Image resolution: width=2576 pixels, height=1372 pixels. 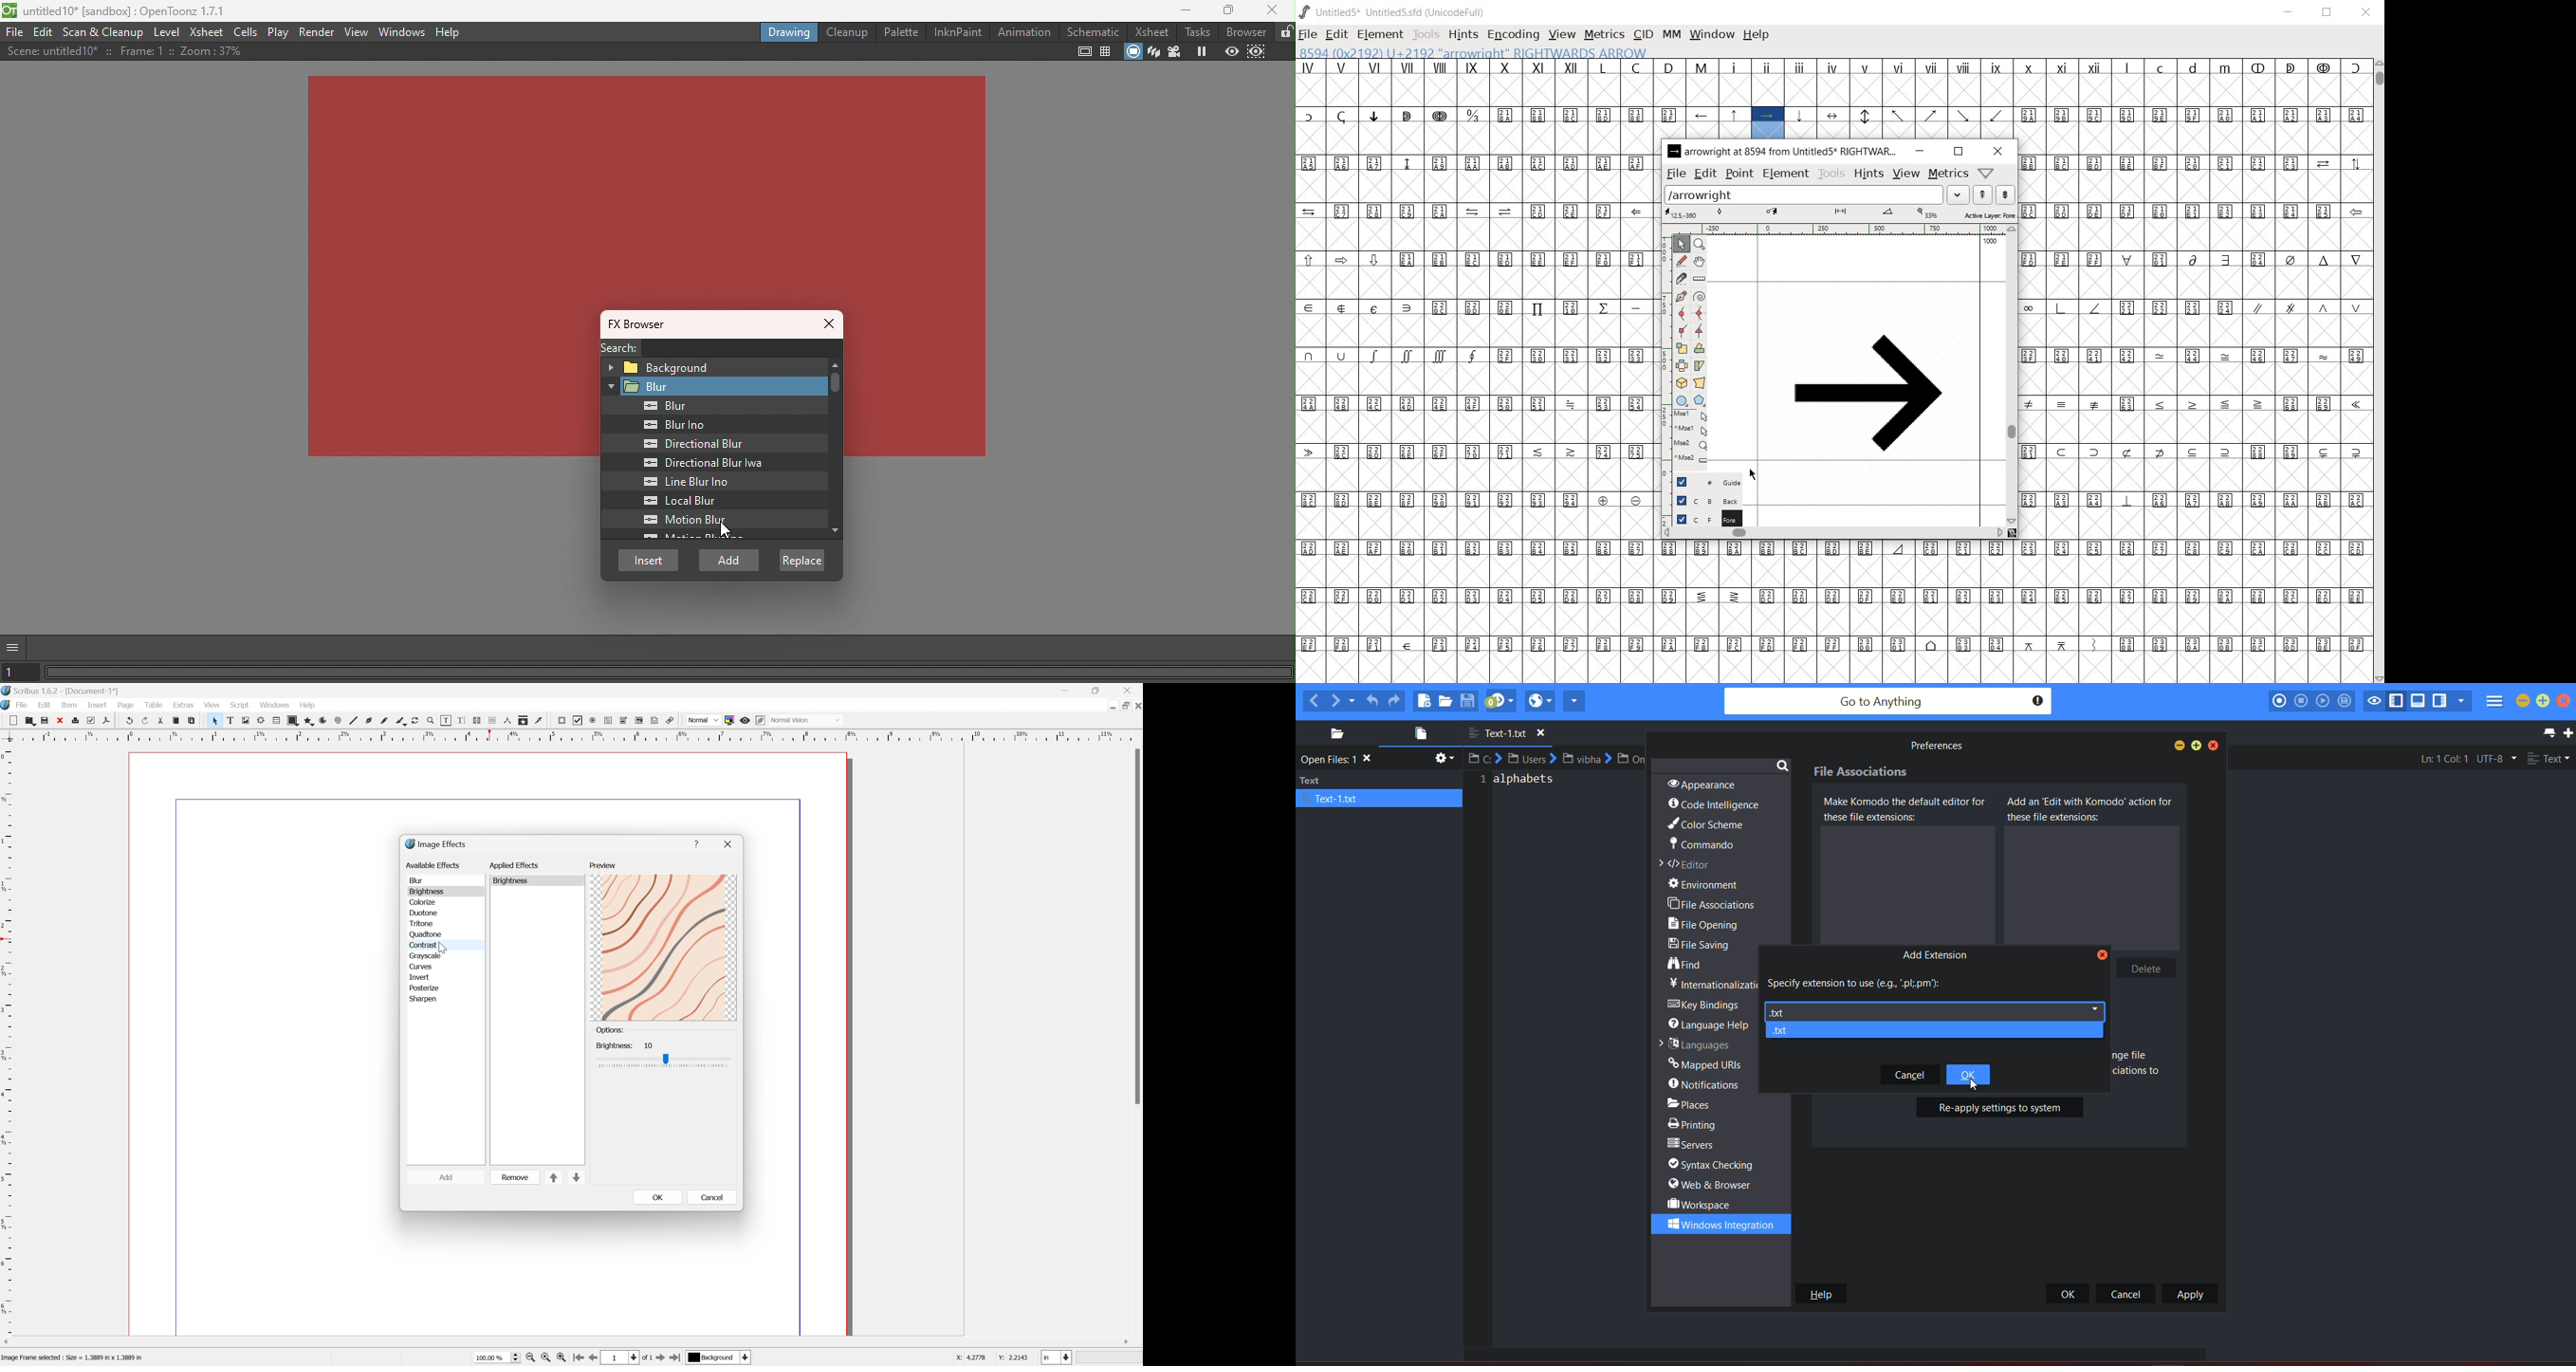 I want to click on options:, so click(x=611, y=1032).